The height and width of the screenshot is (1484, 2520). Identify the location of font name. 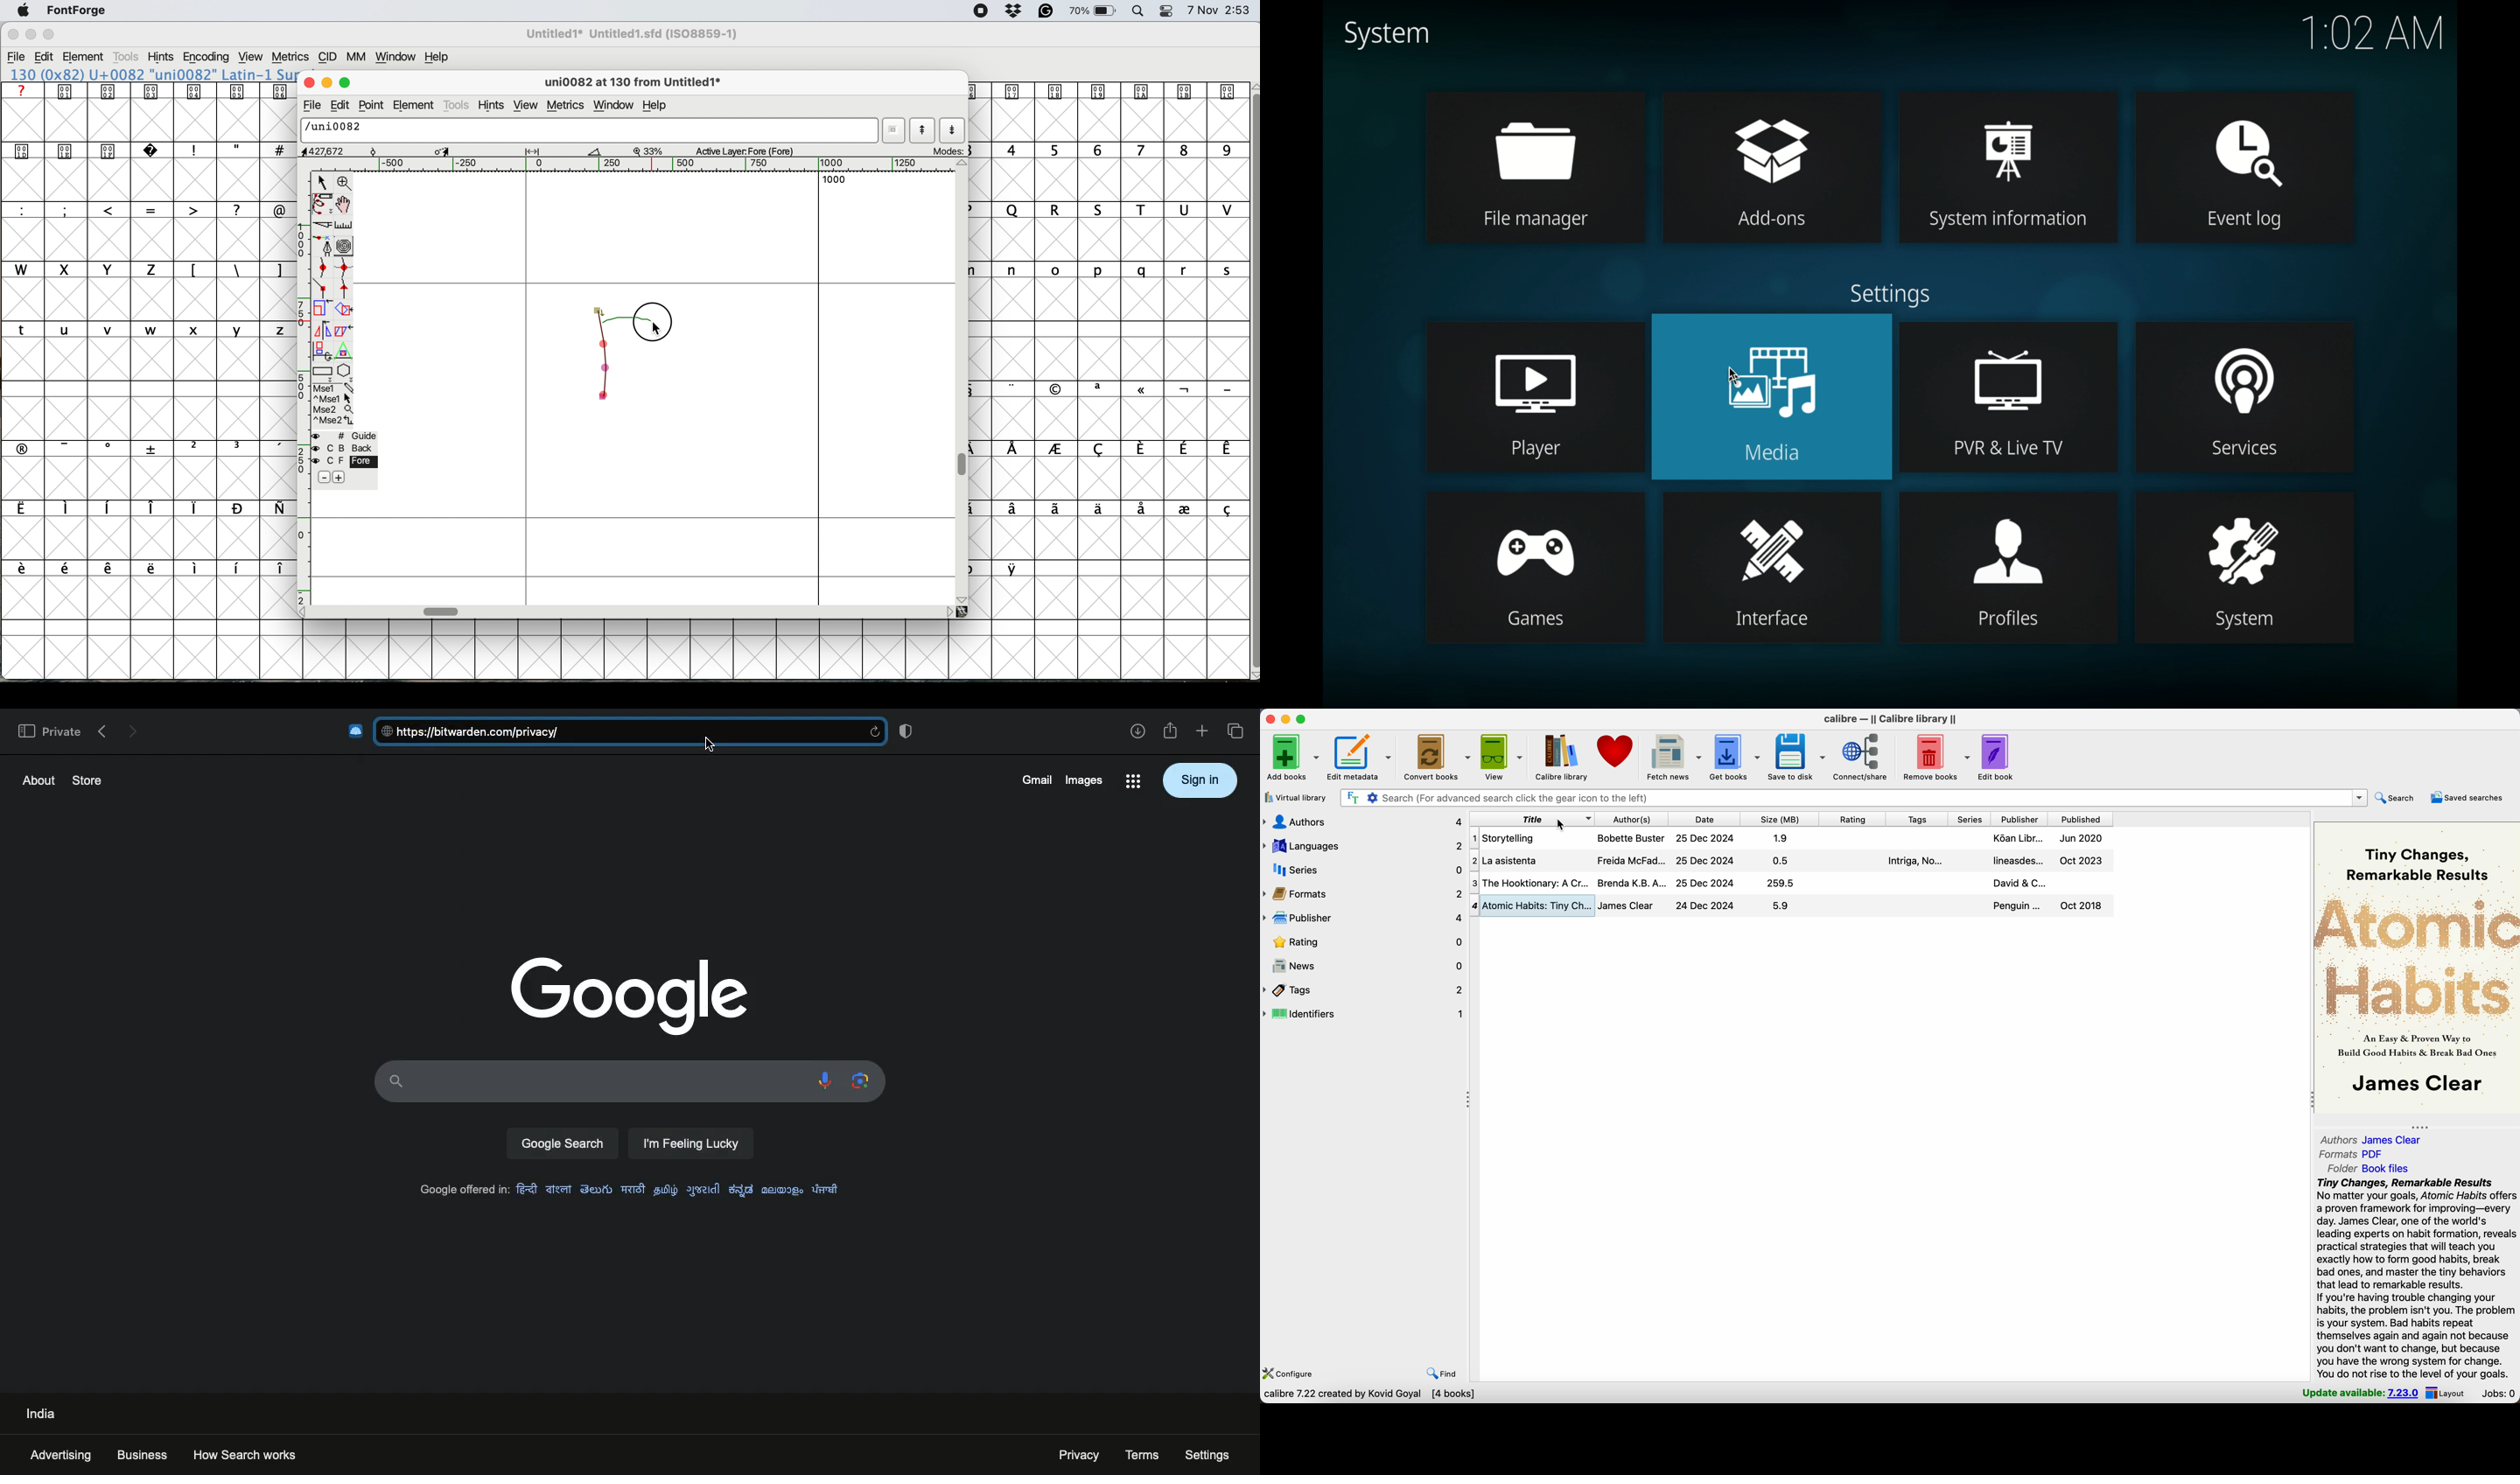
(635, 34).